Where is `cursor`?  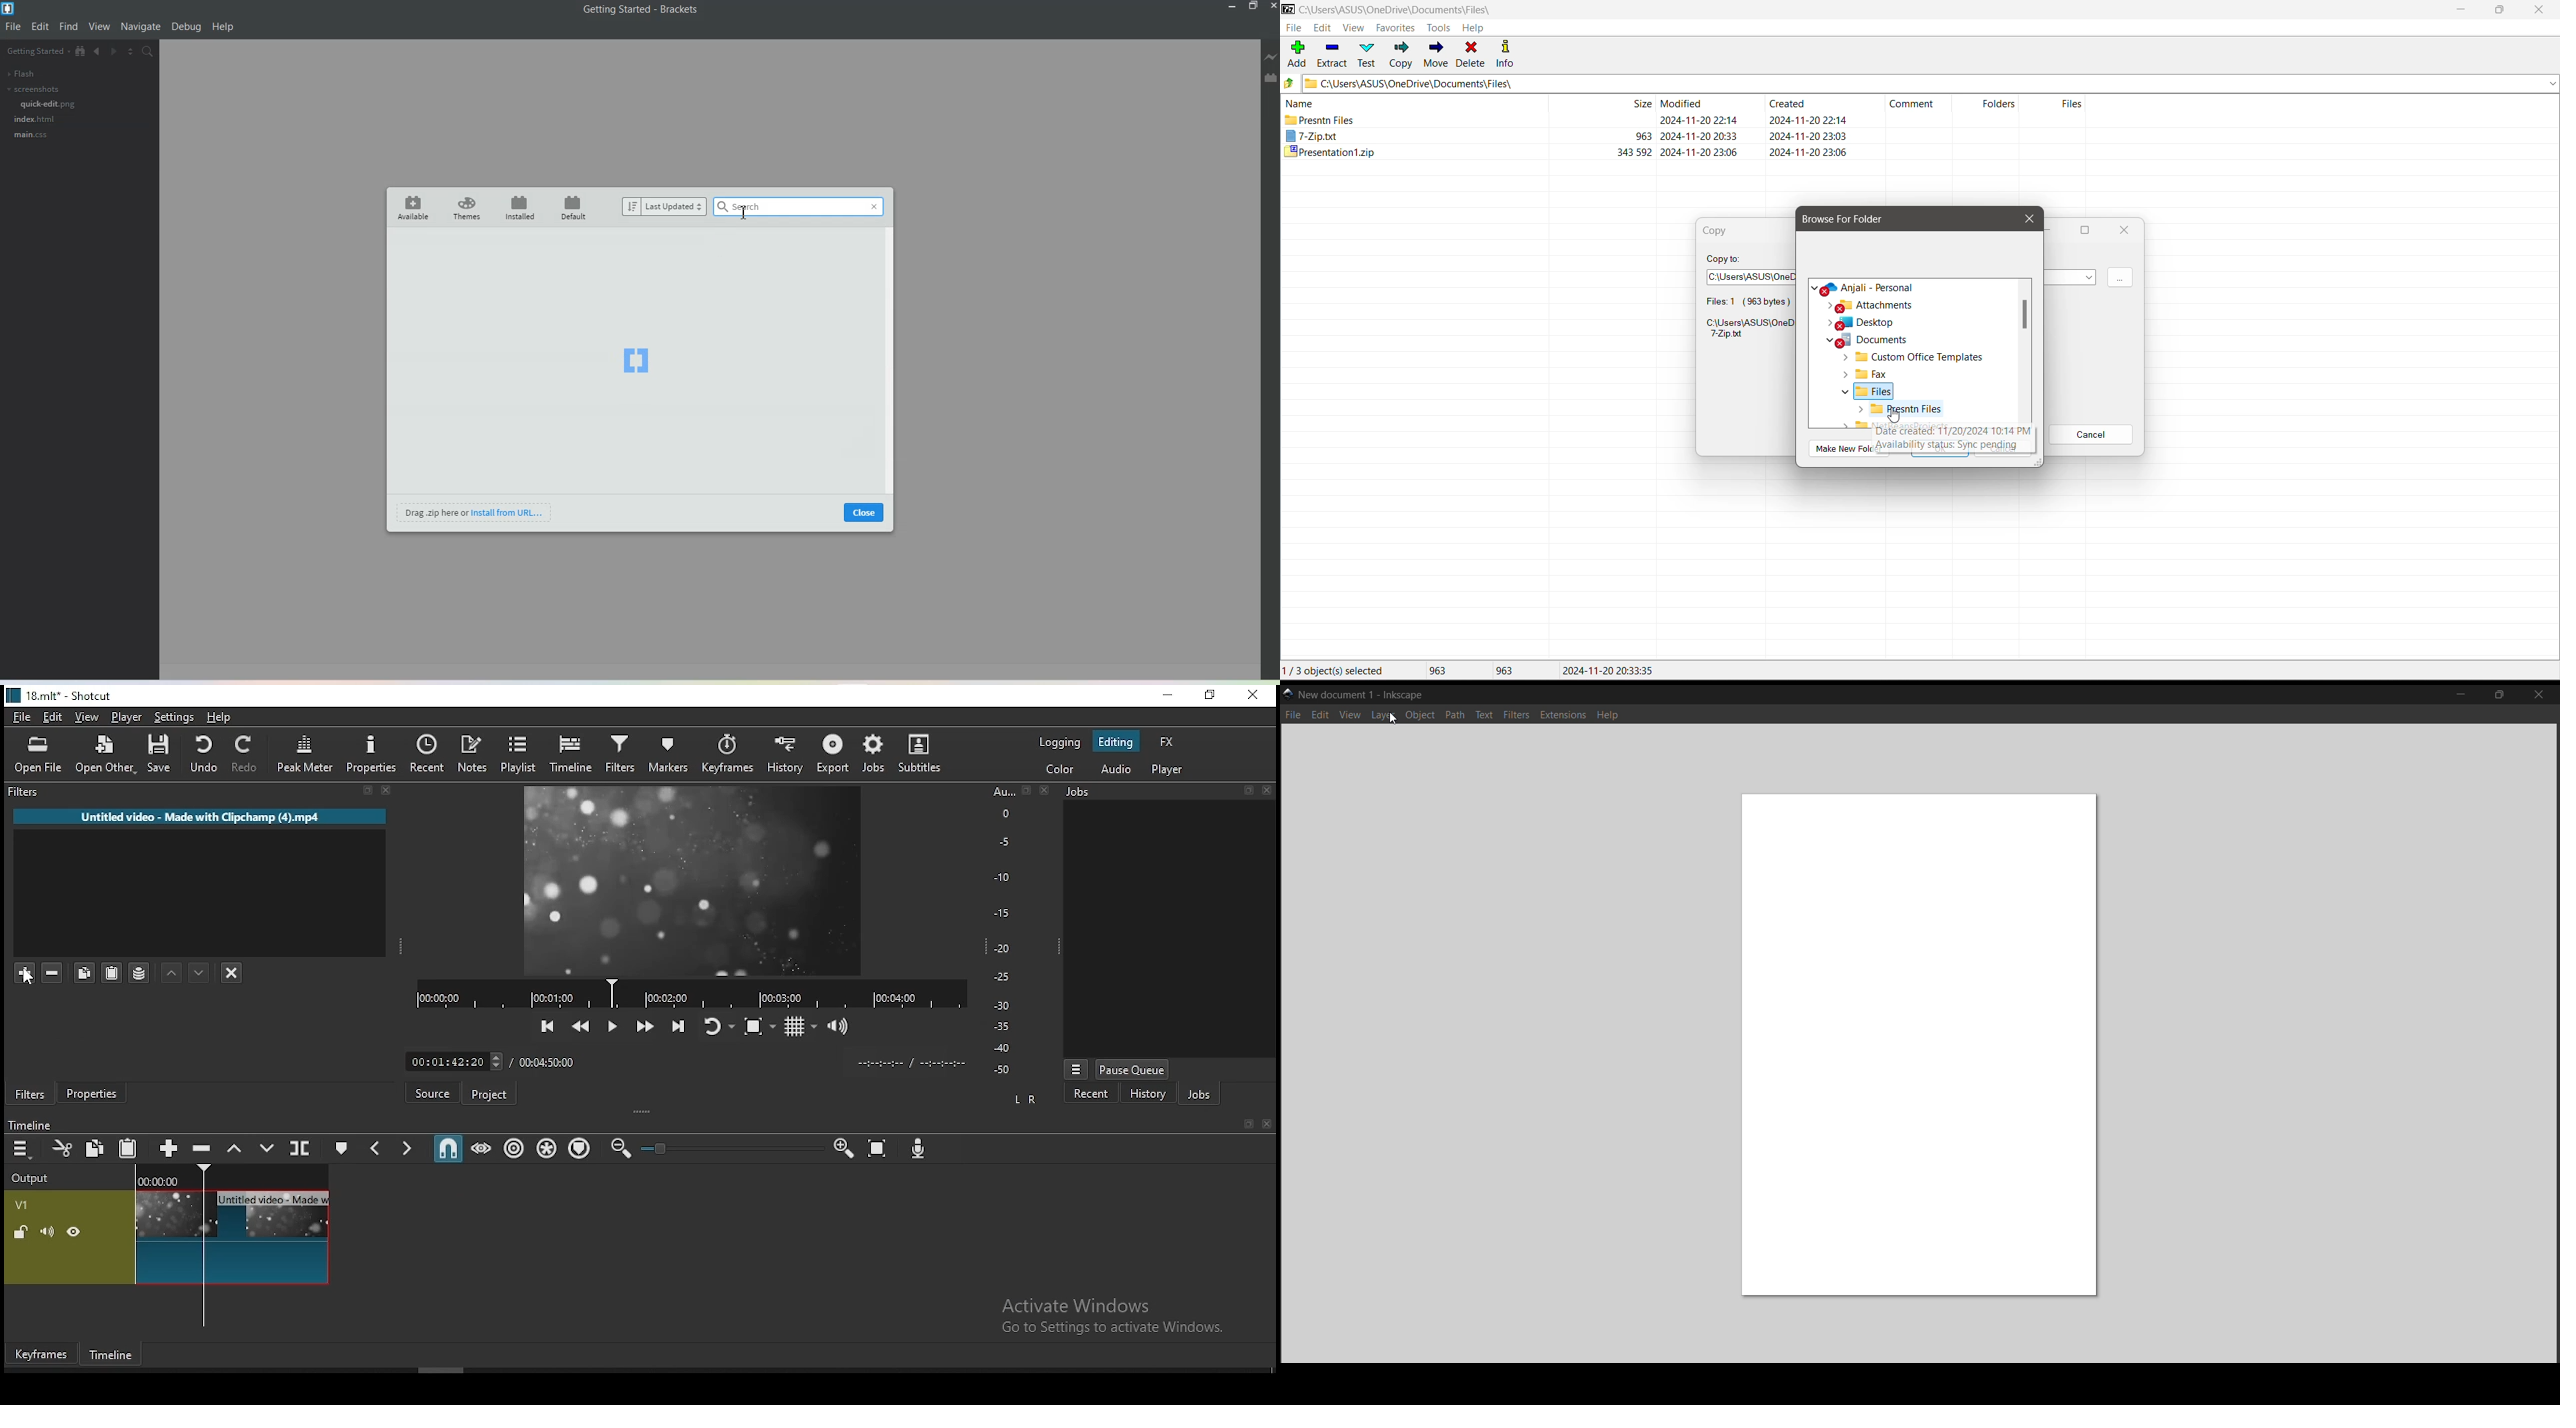 cursor is located at coordinates (1388, 718).